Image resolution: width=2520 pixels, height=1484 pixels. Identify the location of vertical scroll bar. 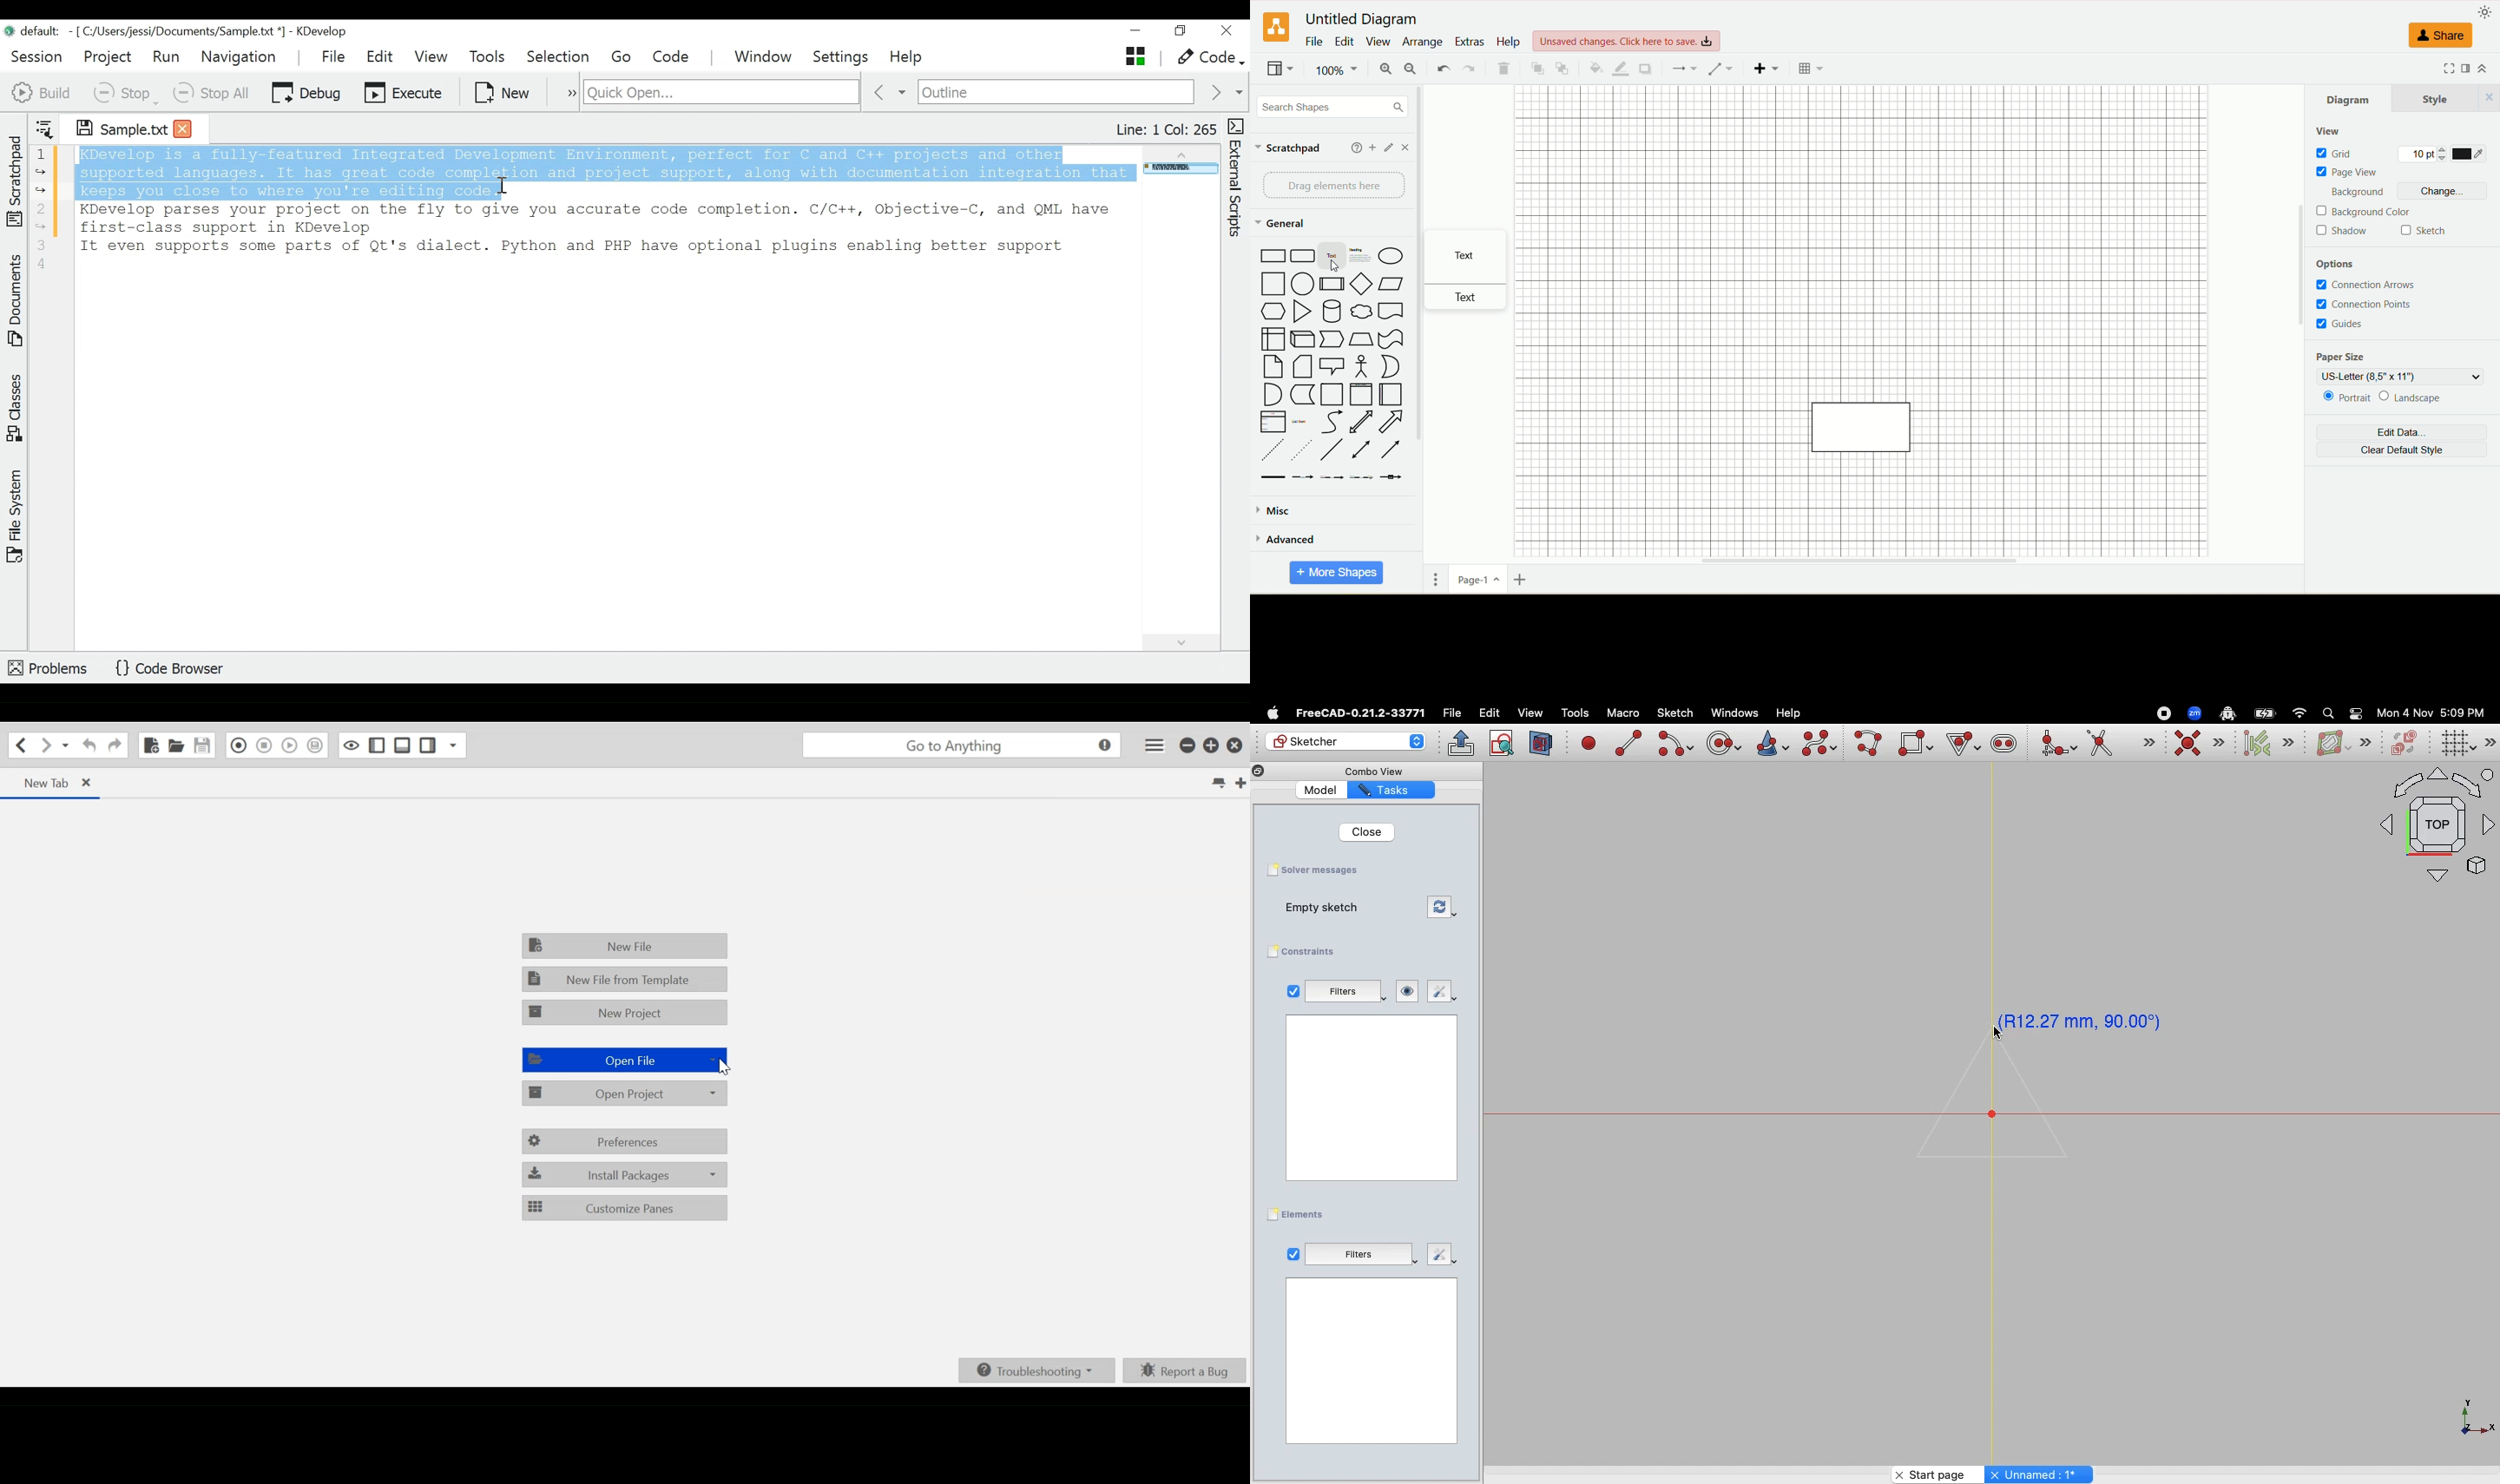
(1424, 318).